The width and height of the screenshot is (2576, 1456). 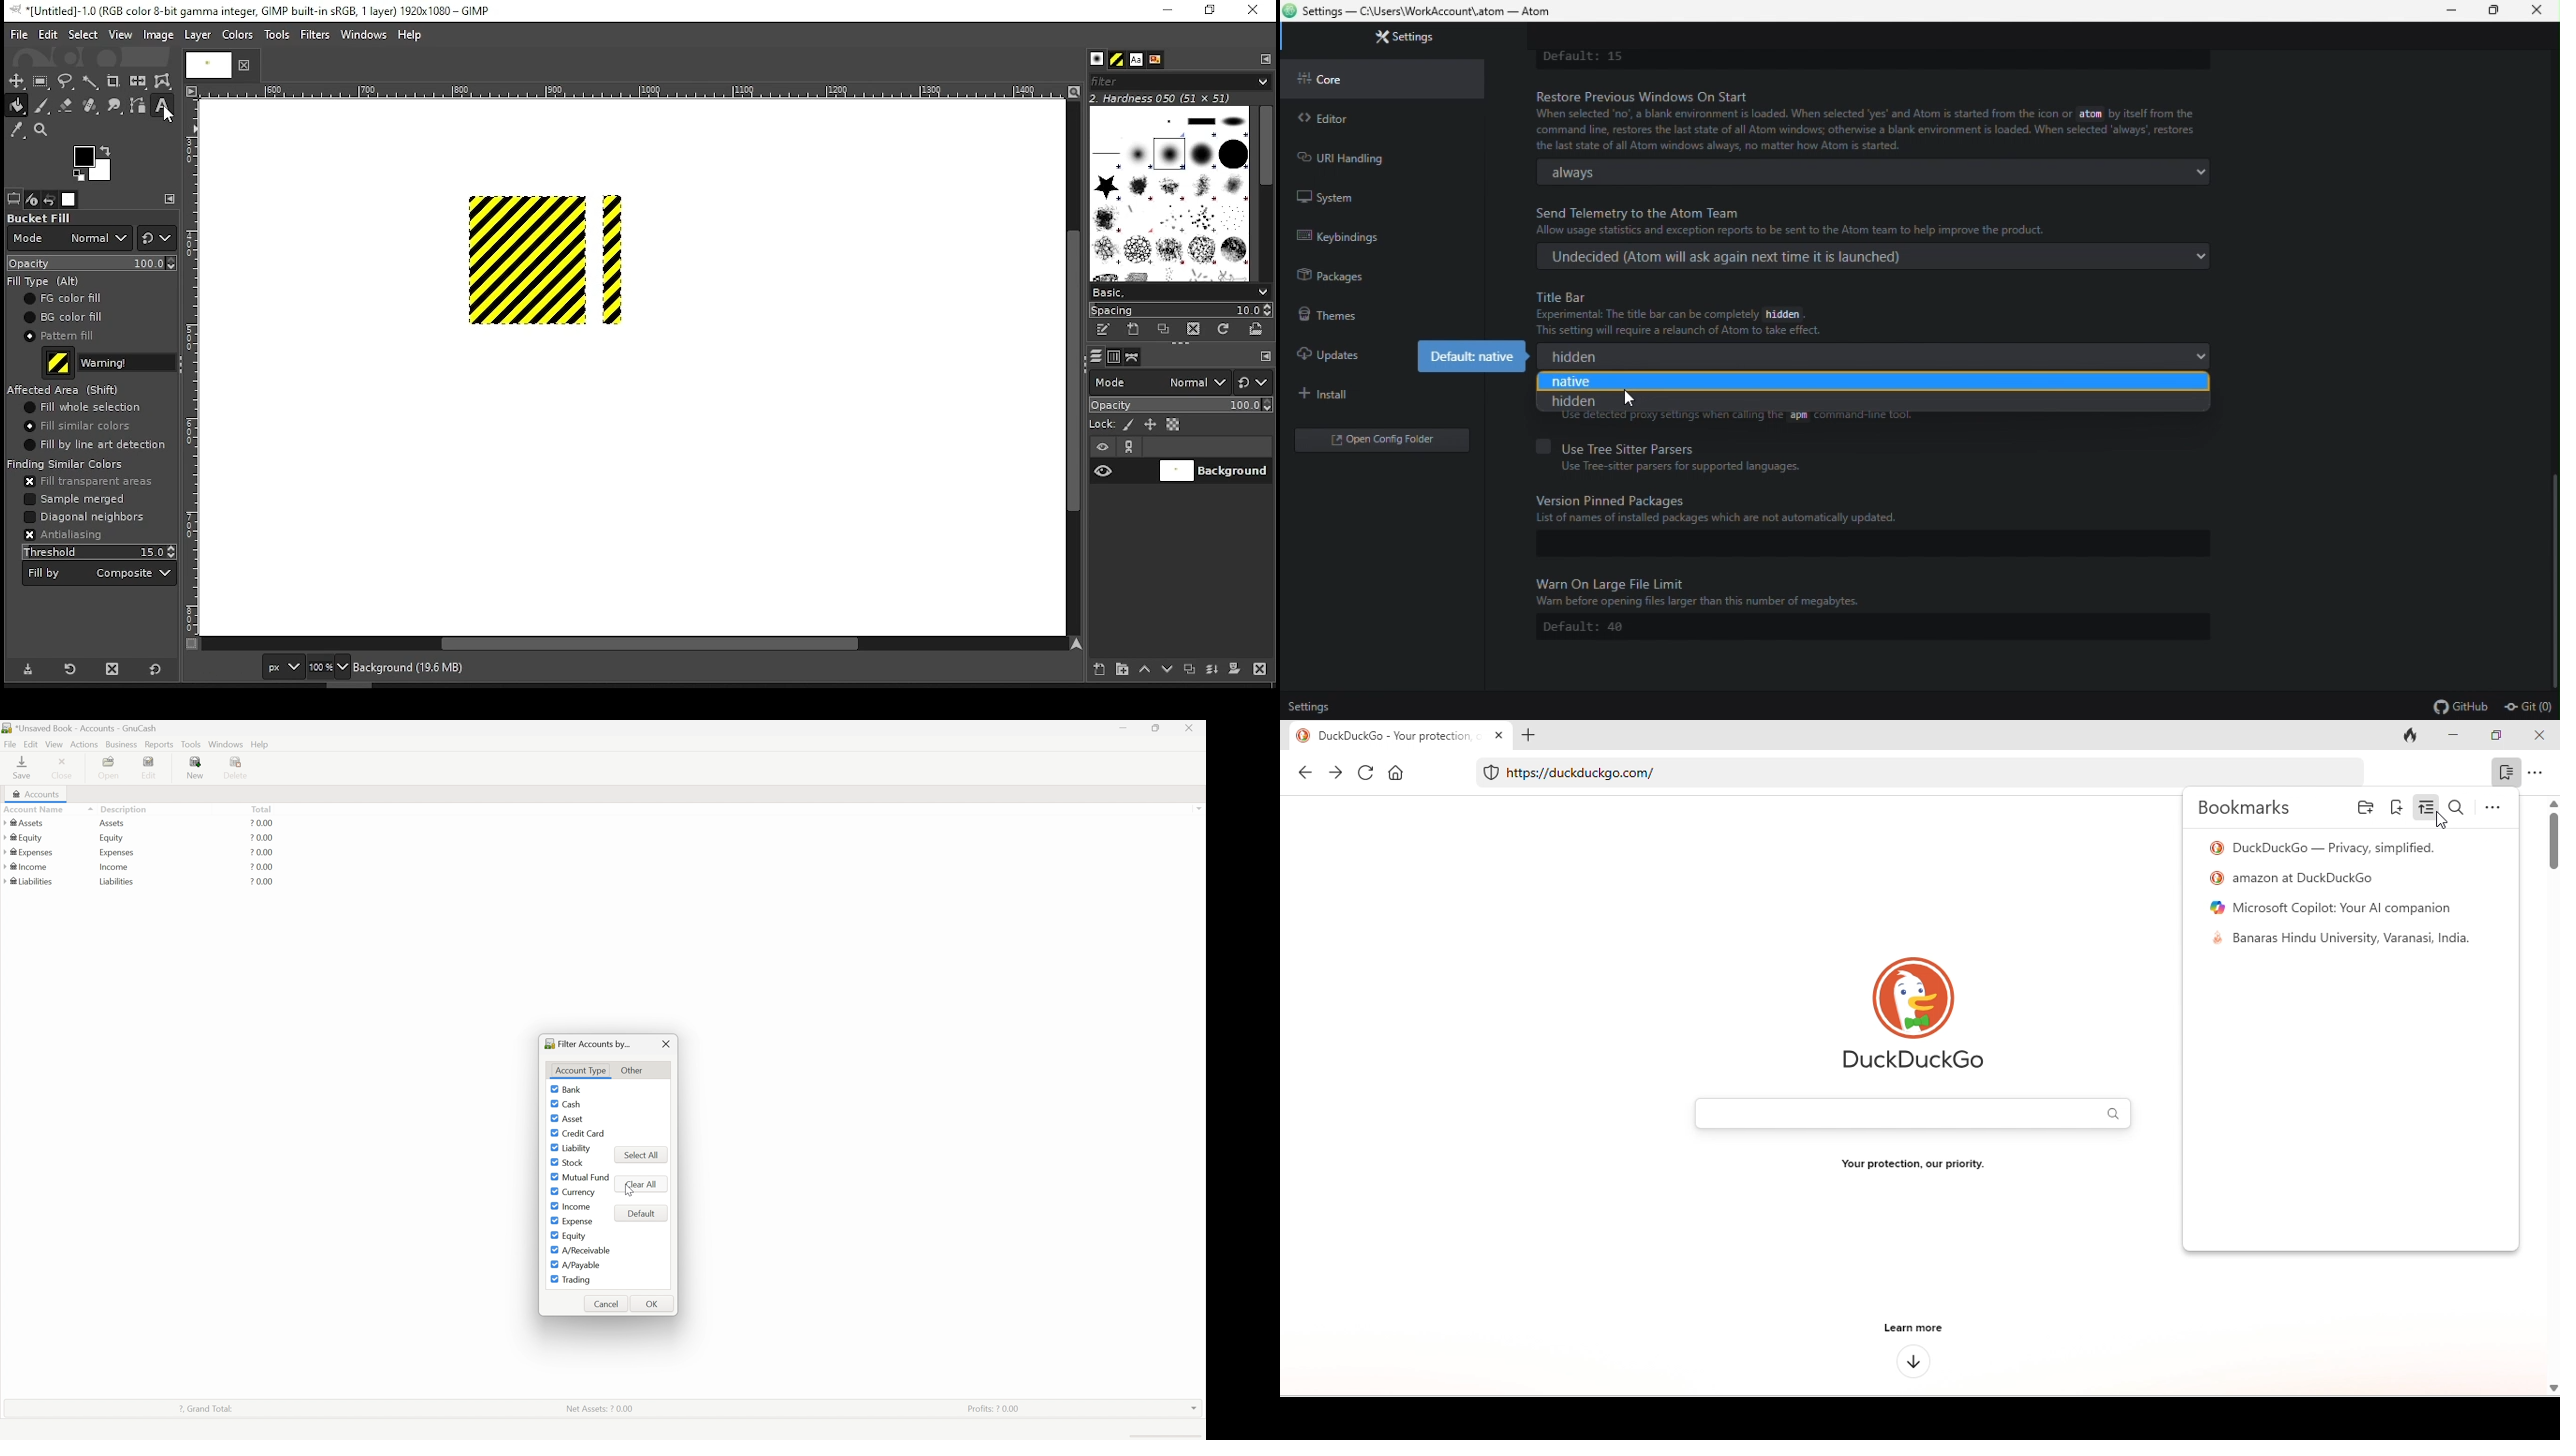 I want to click on finding similar colors, so click(x=66, y=464).